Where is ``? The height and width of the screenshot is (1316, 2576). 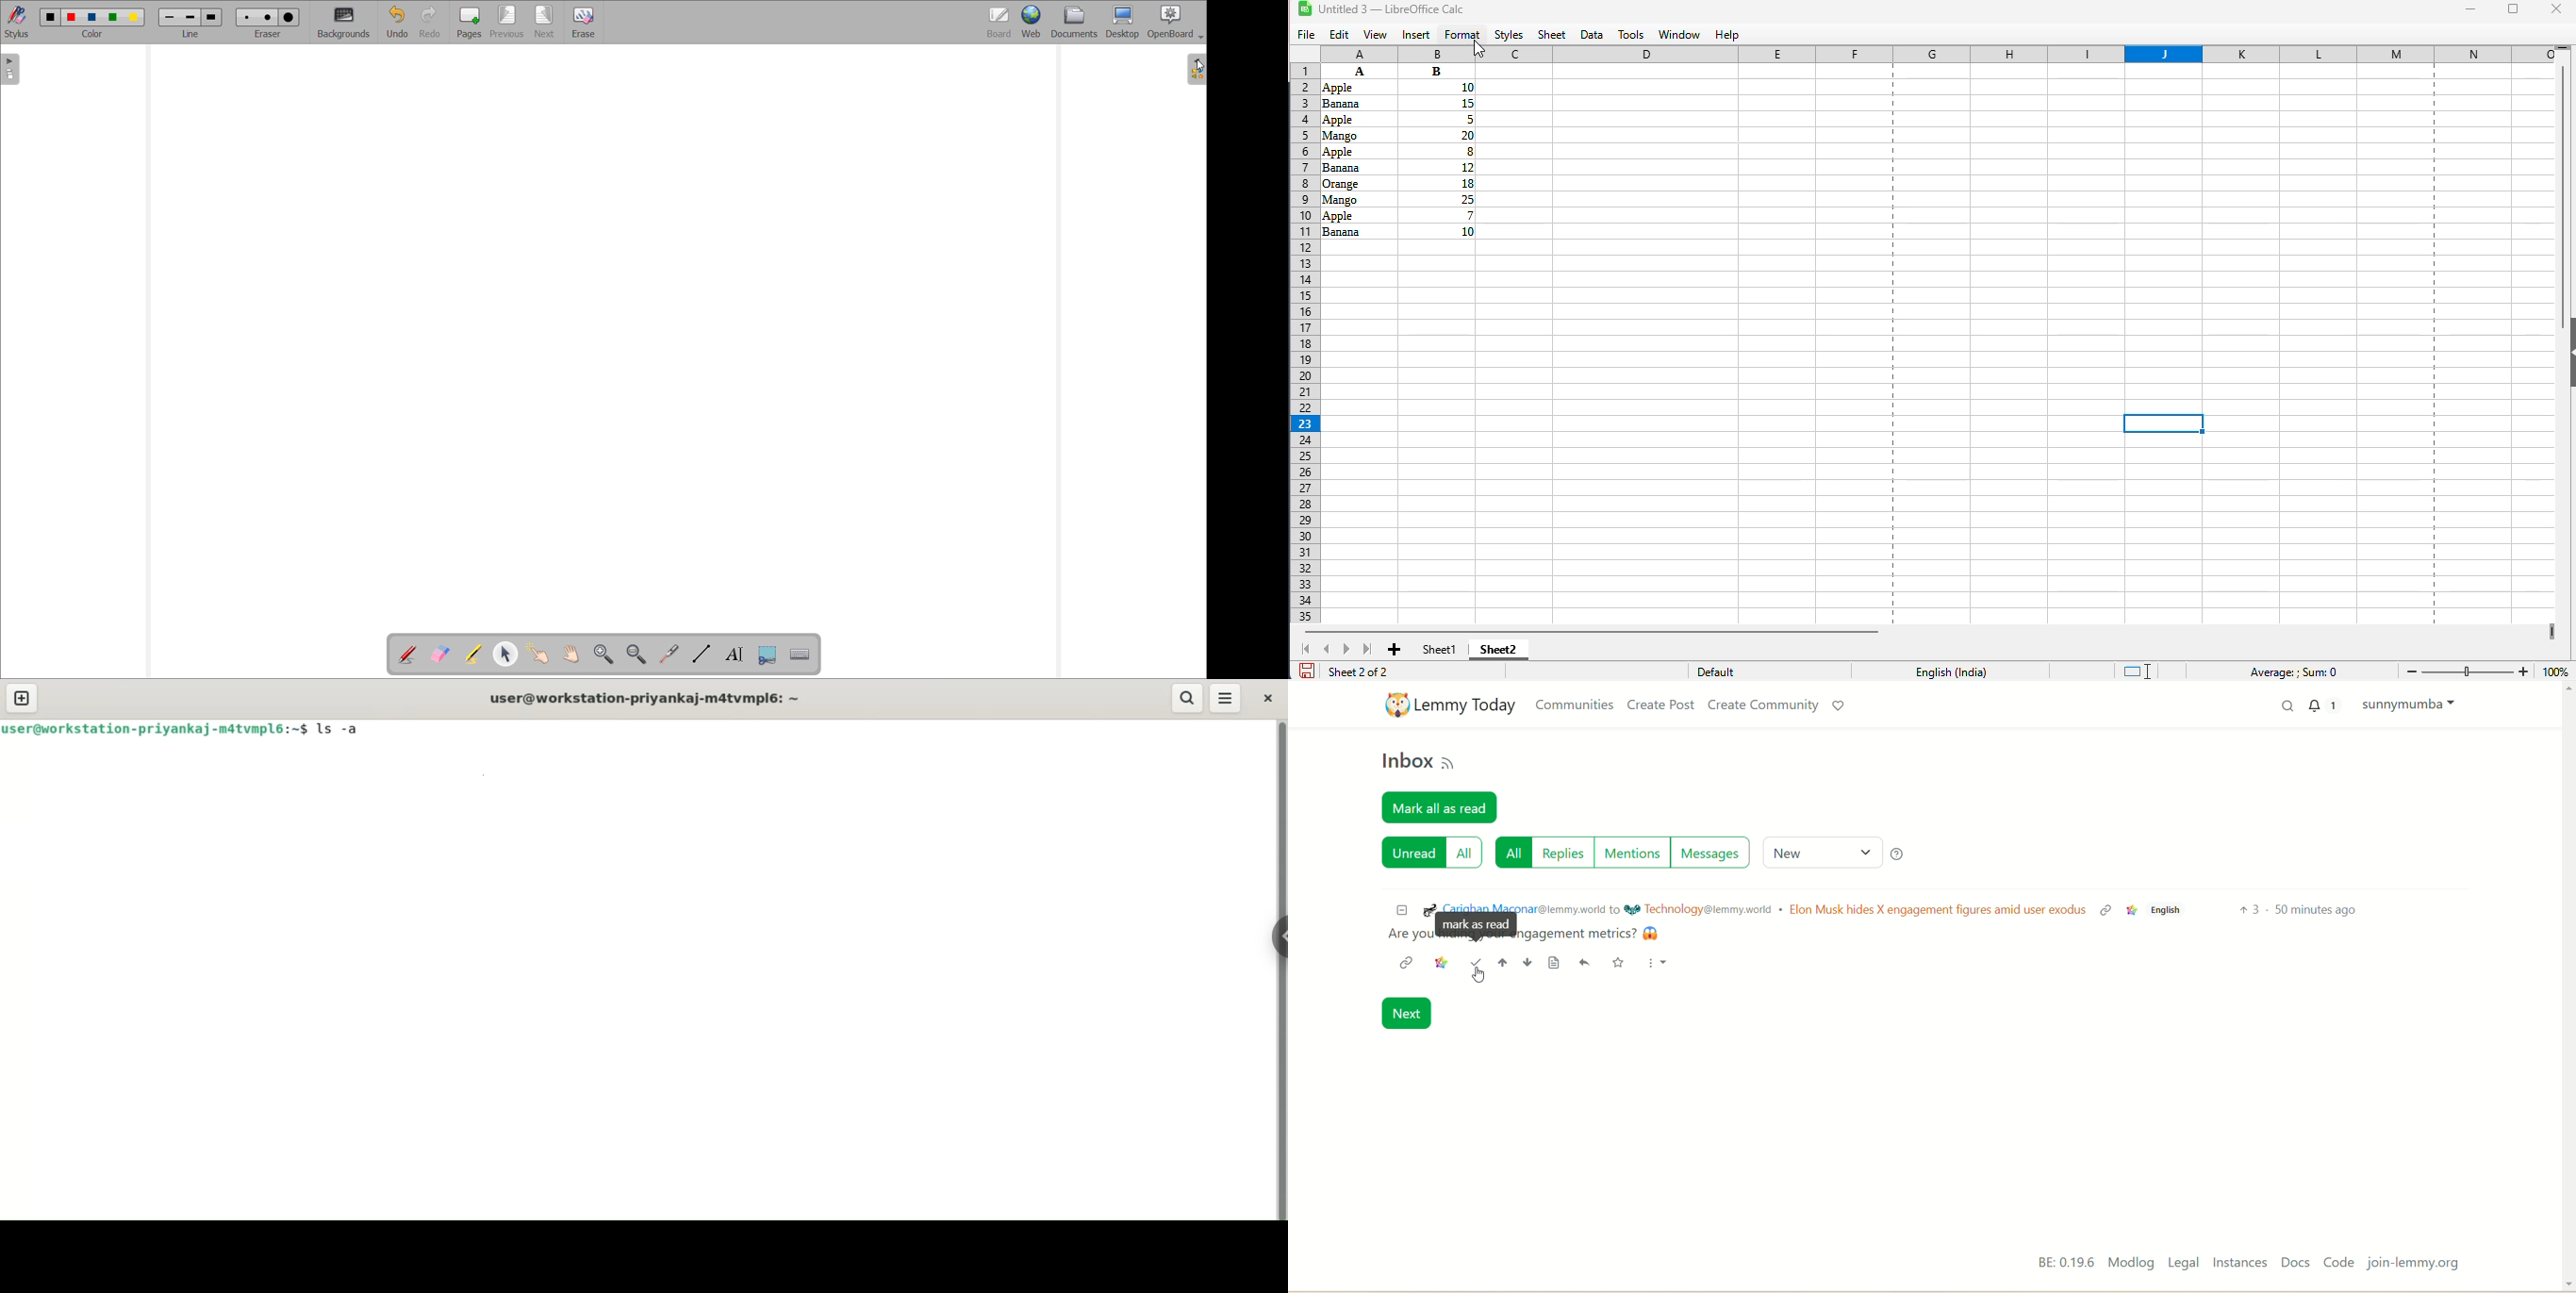
 is located at coordinates (1357, 134).